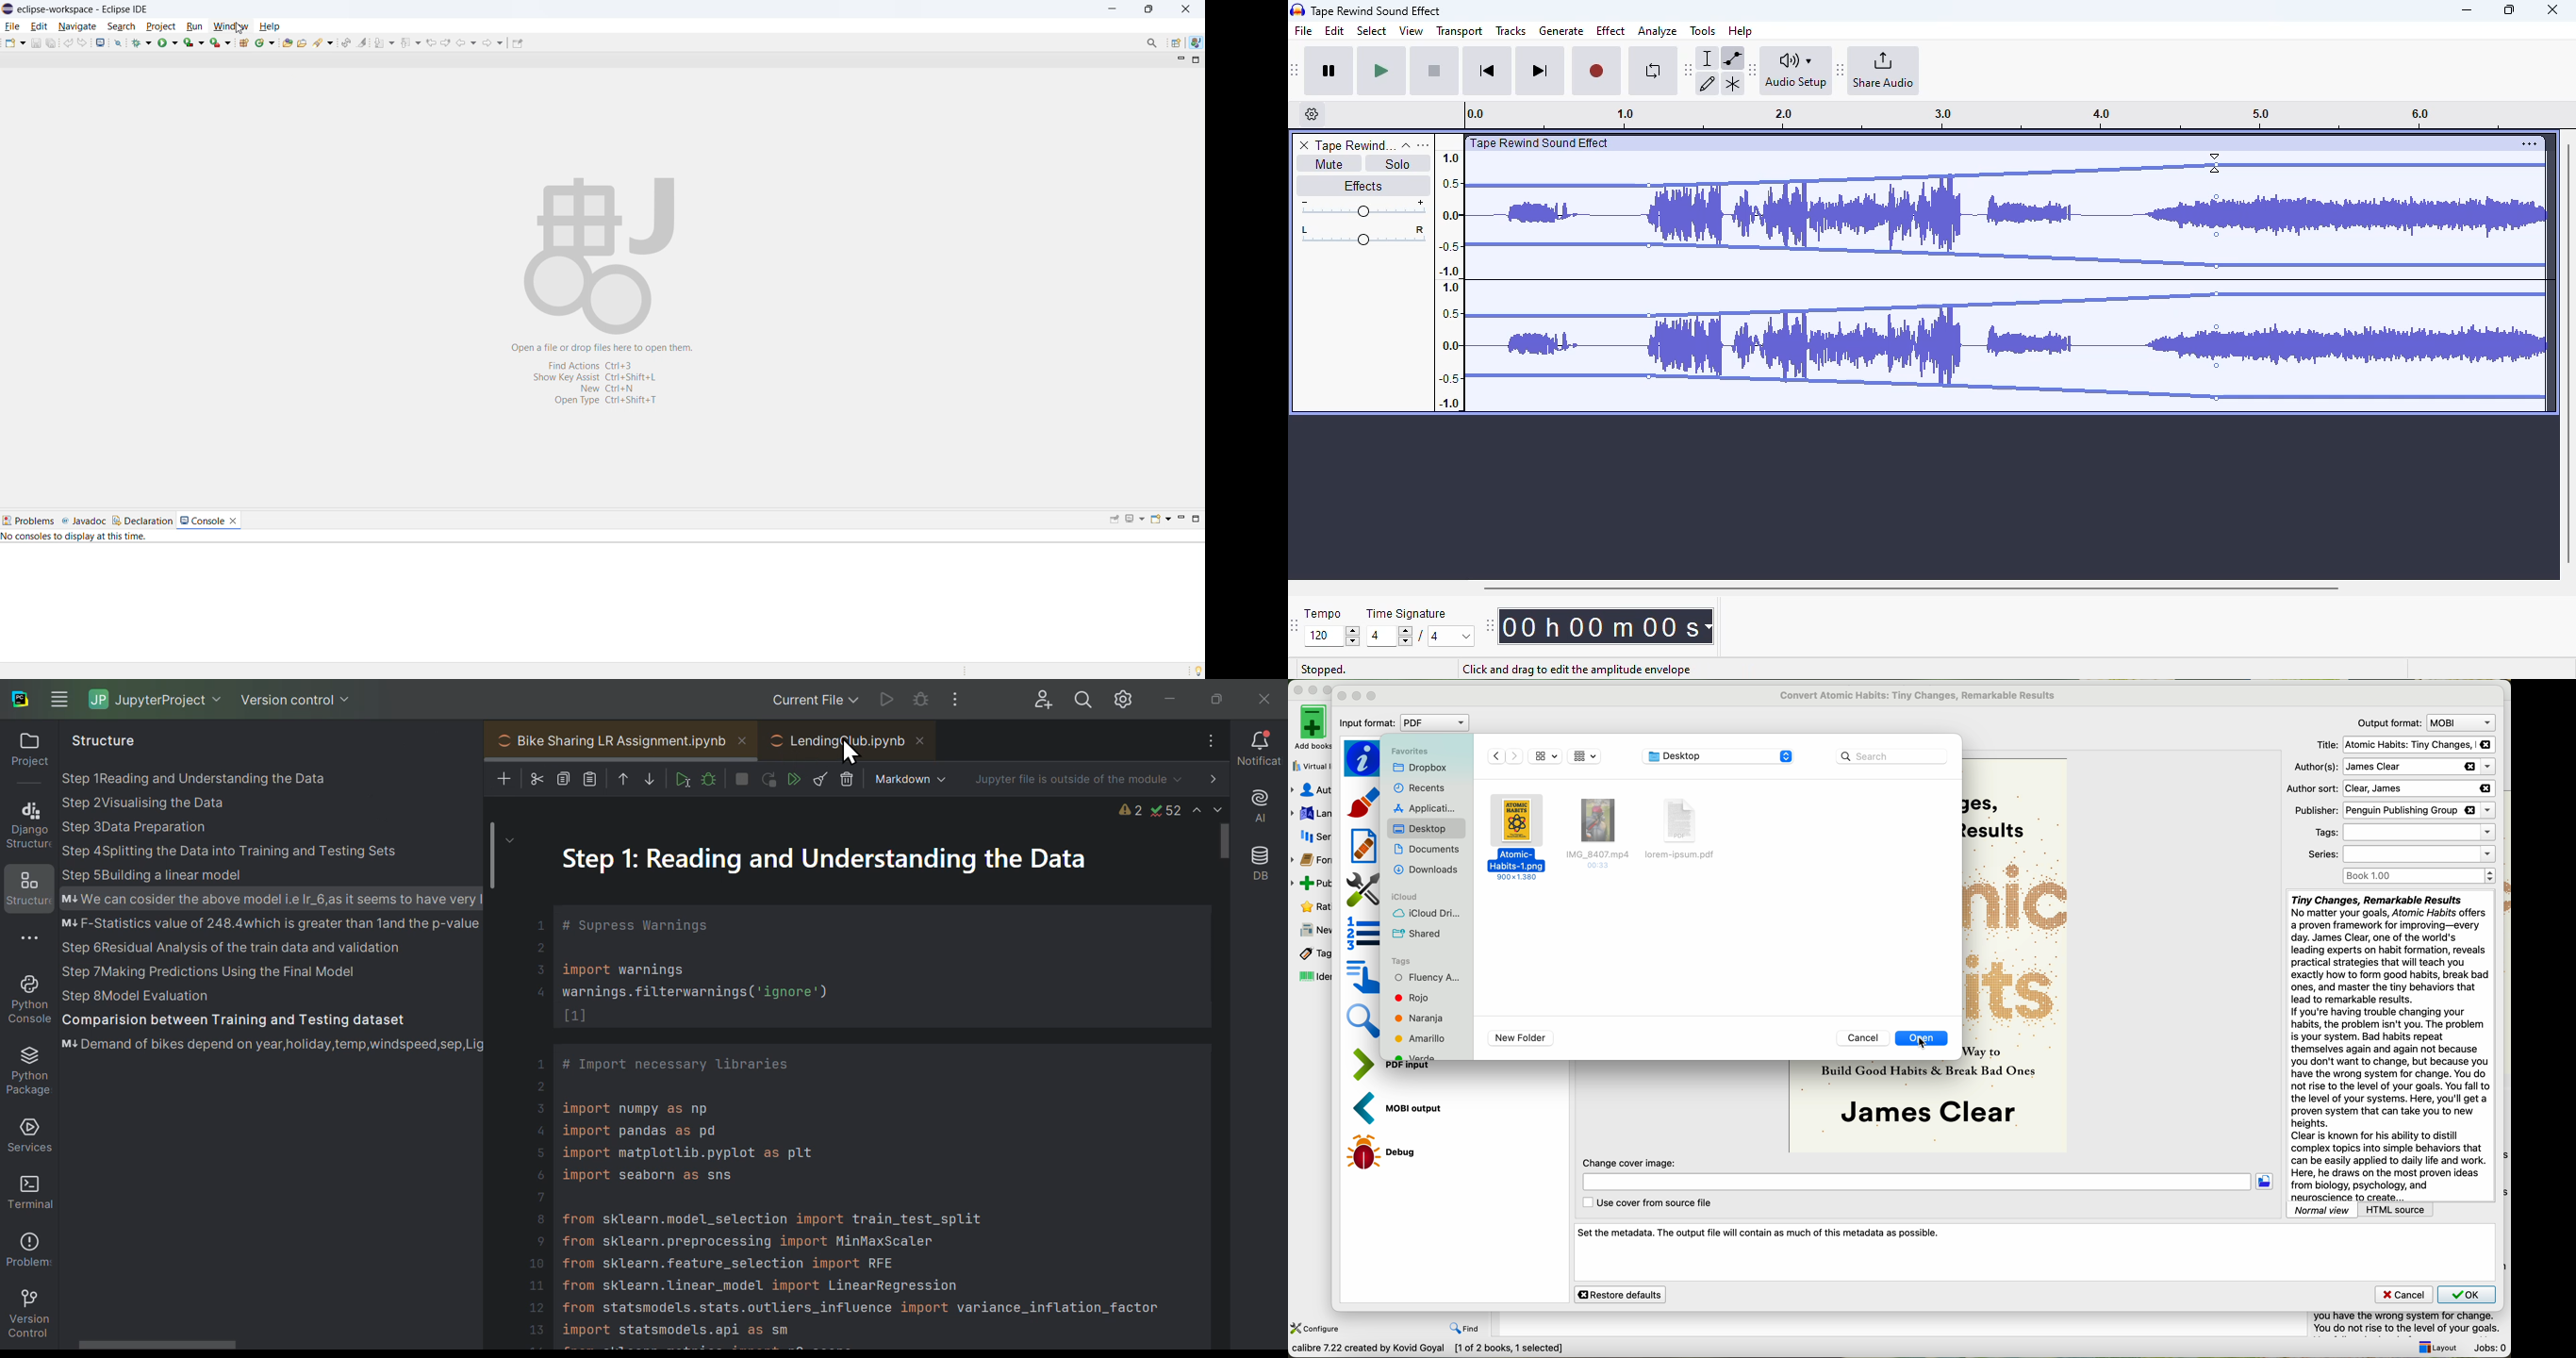  What do you see at coordinates (142, 520) in the screenshot?
I see `declaration` at bounding box center [142, 520].